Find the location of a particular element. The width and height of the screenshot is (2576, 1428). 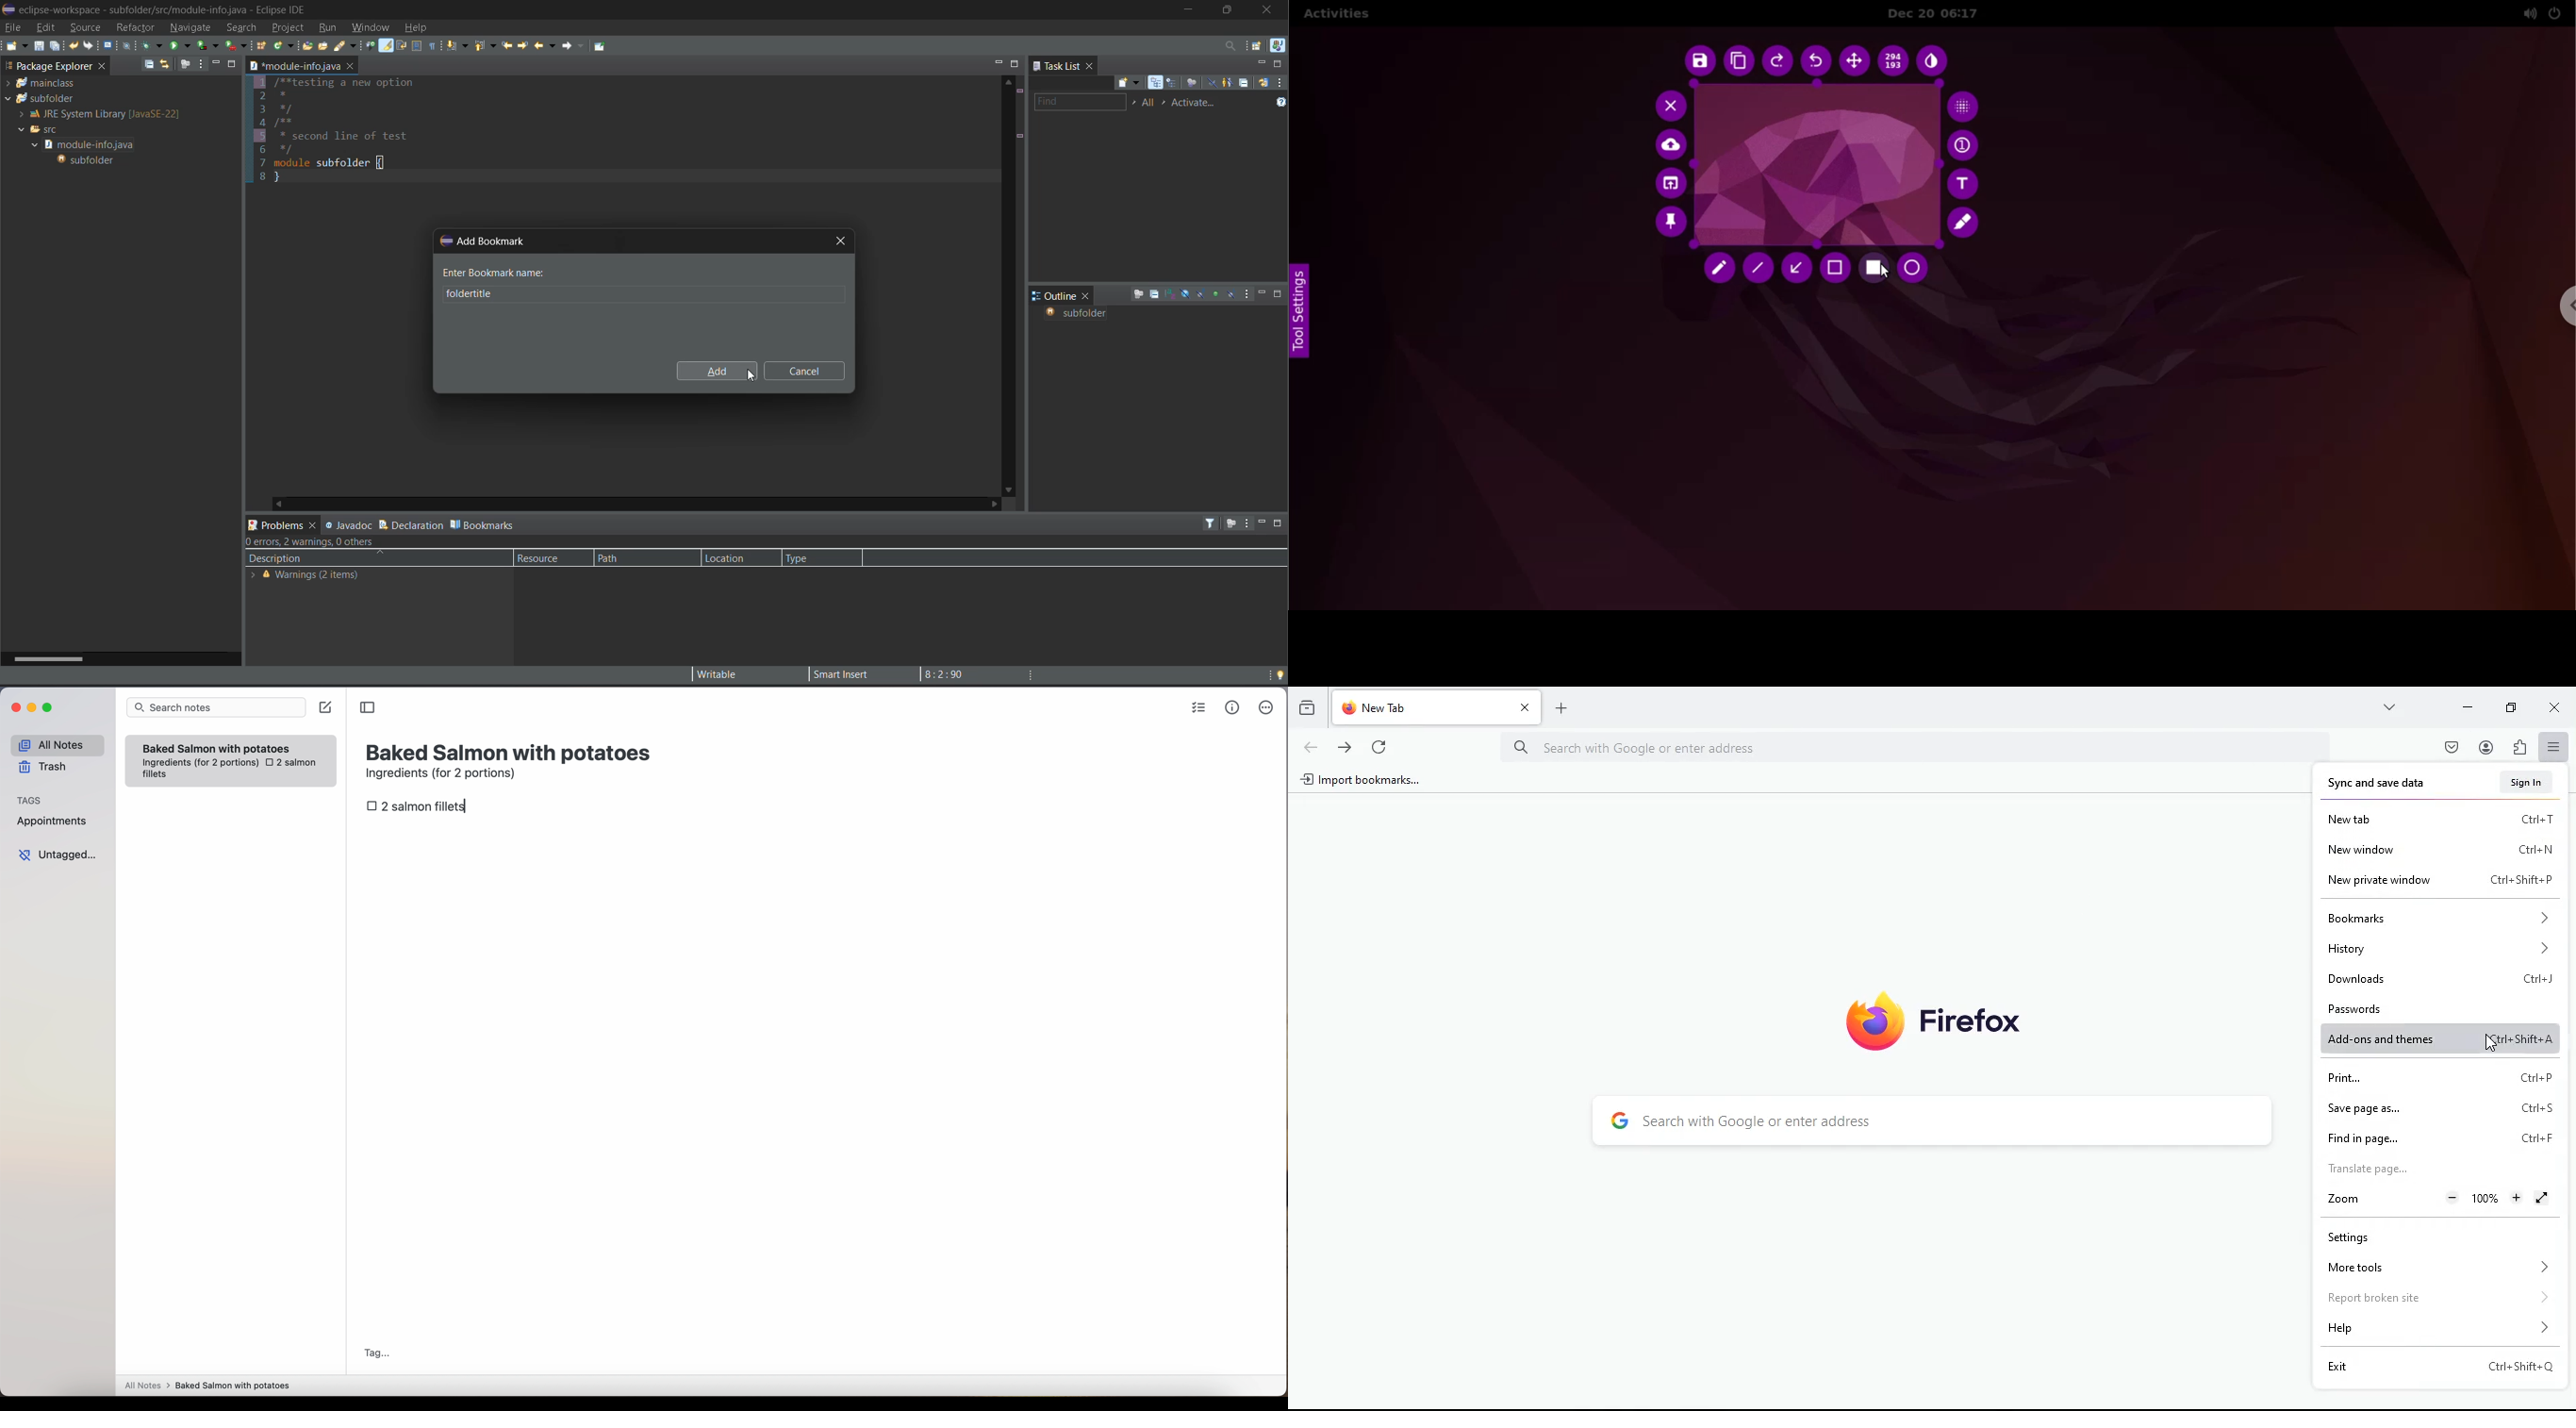

more options is located at coordinates (1268, 708).